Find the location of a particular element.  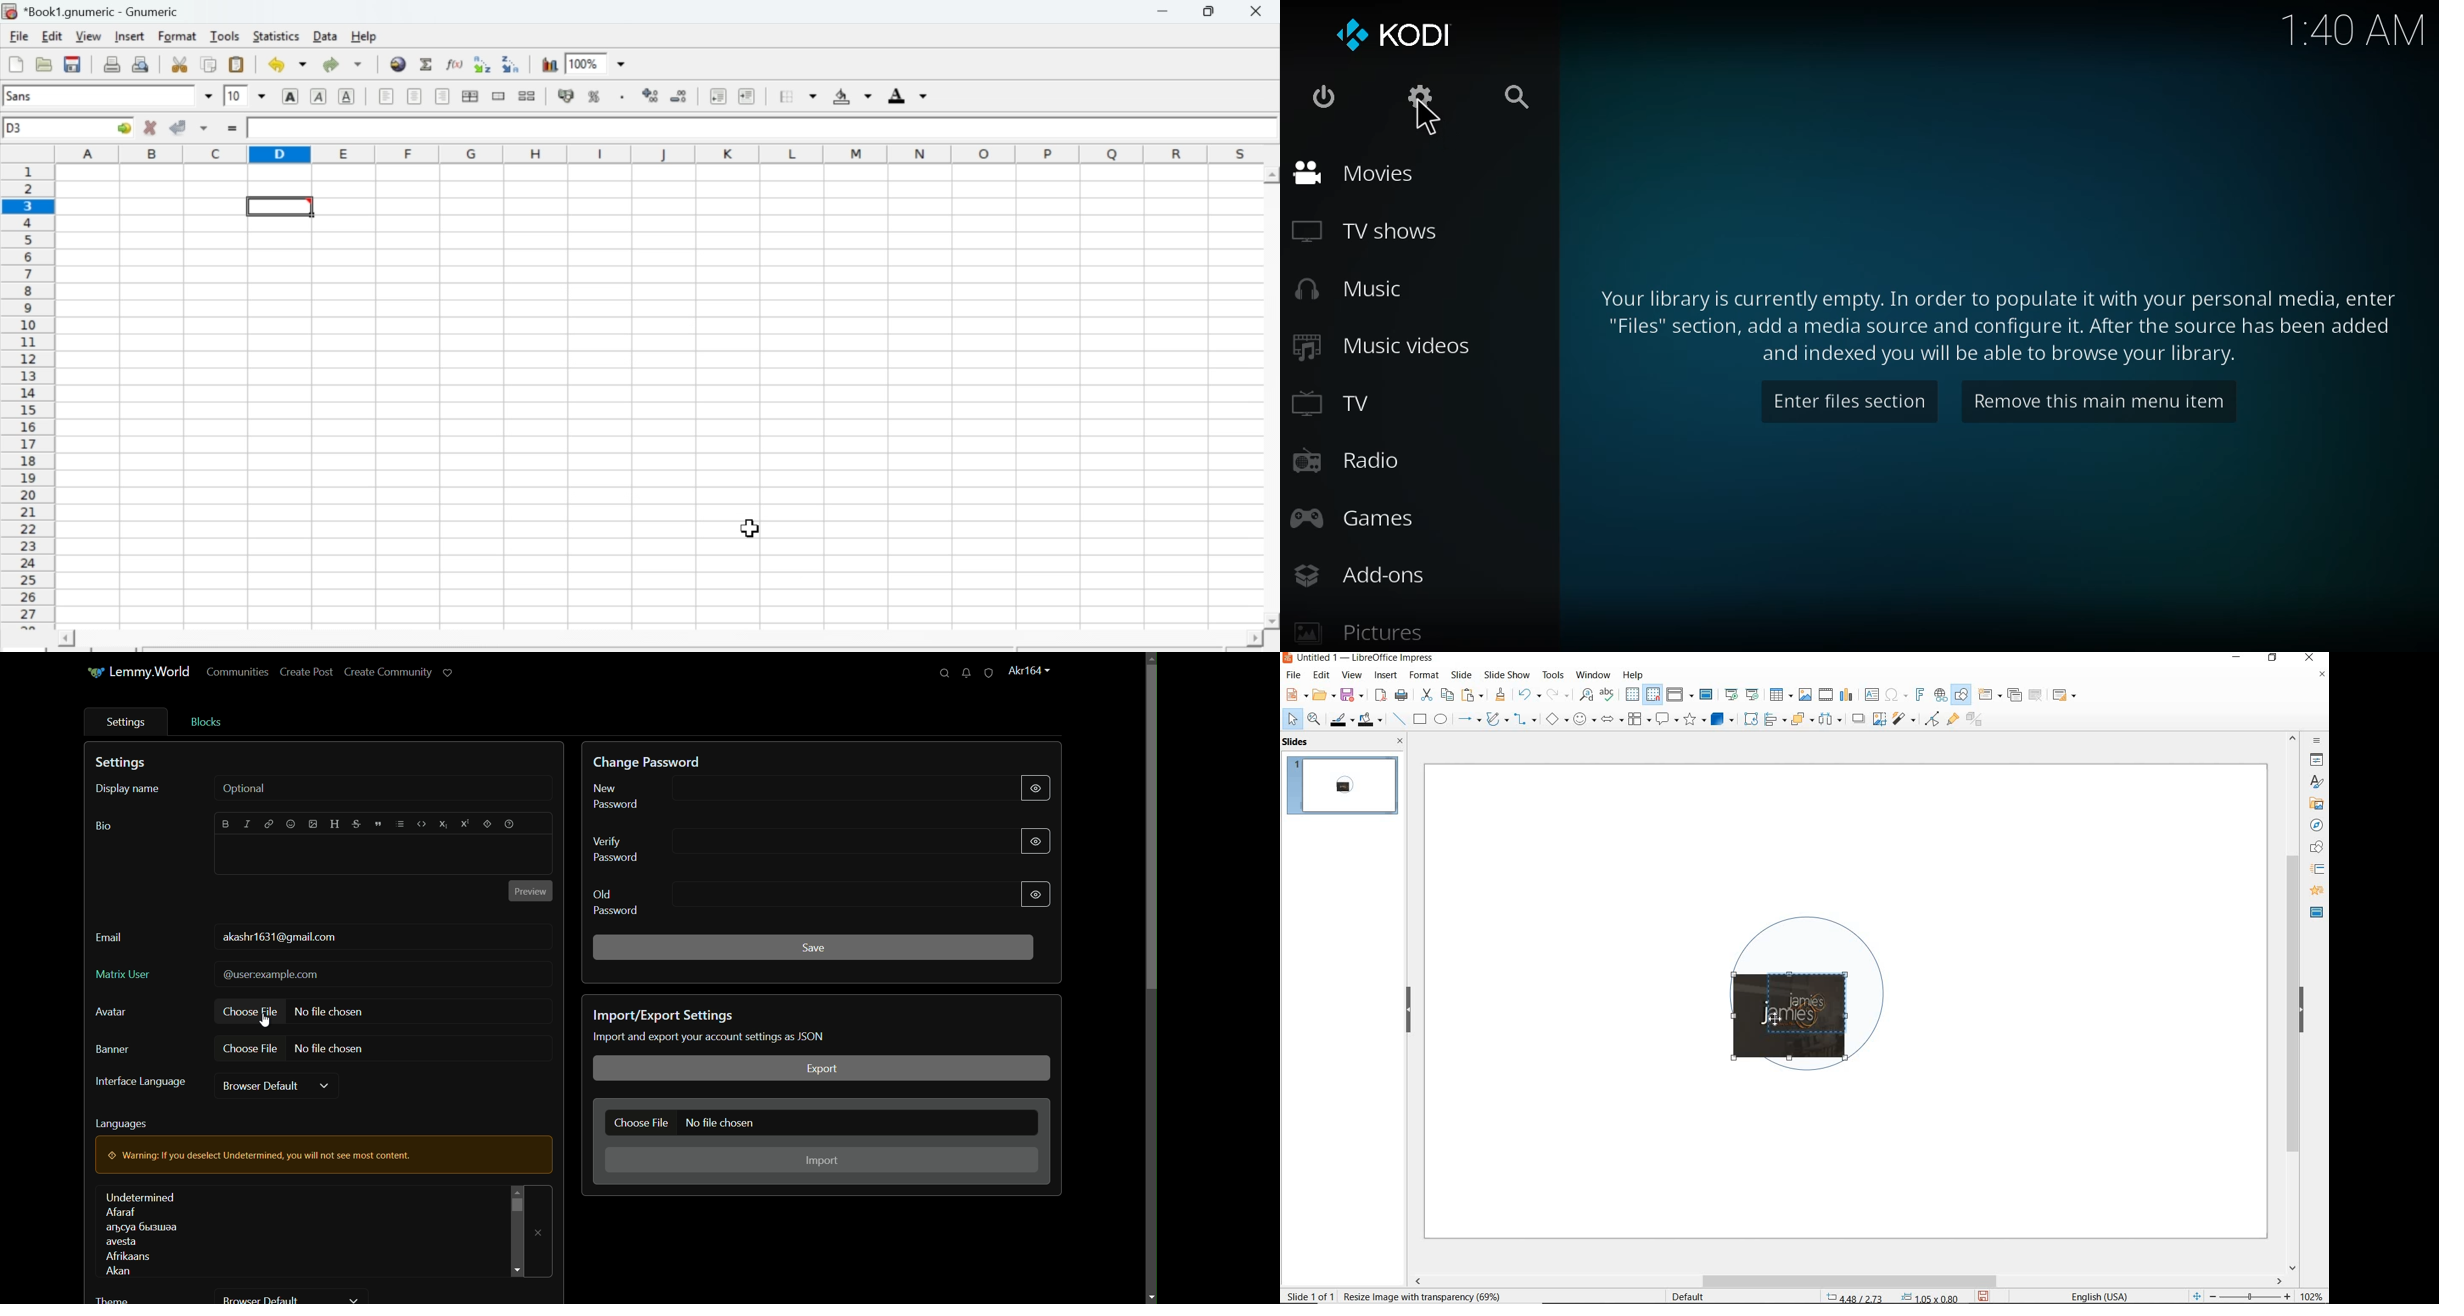

pictures is located at coordinates (1363, 631).